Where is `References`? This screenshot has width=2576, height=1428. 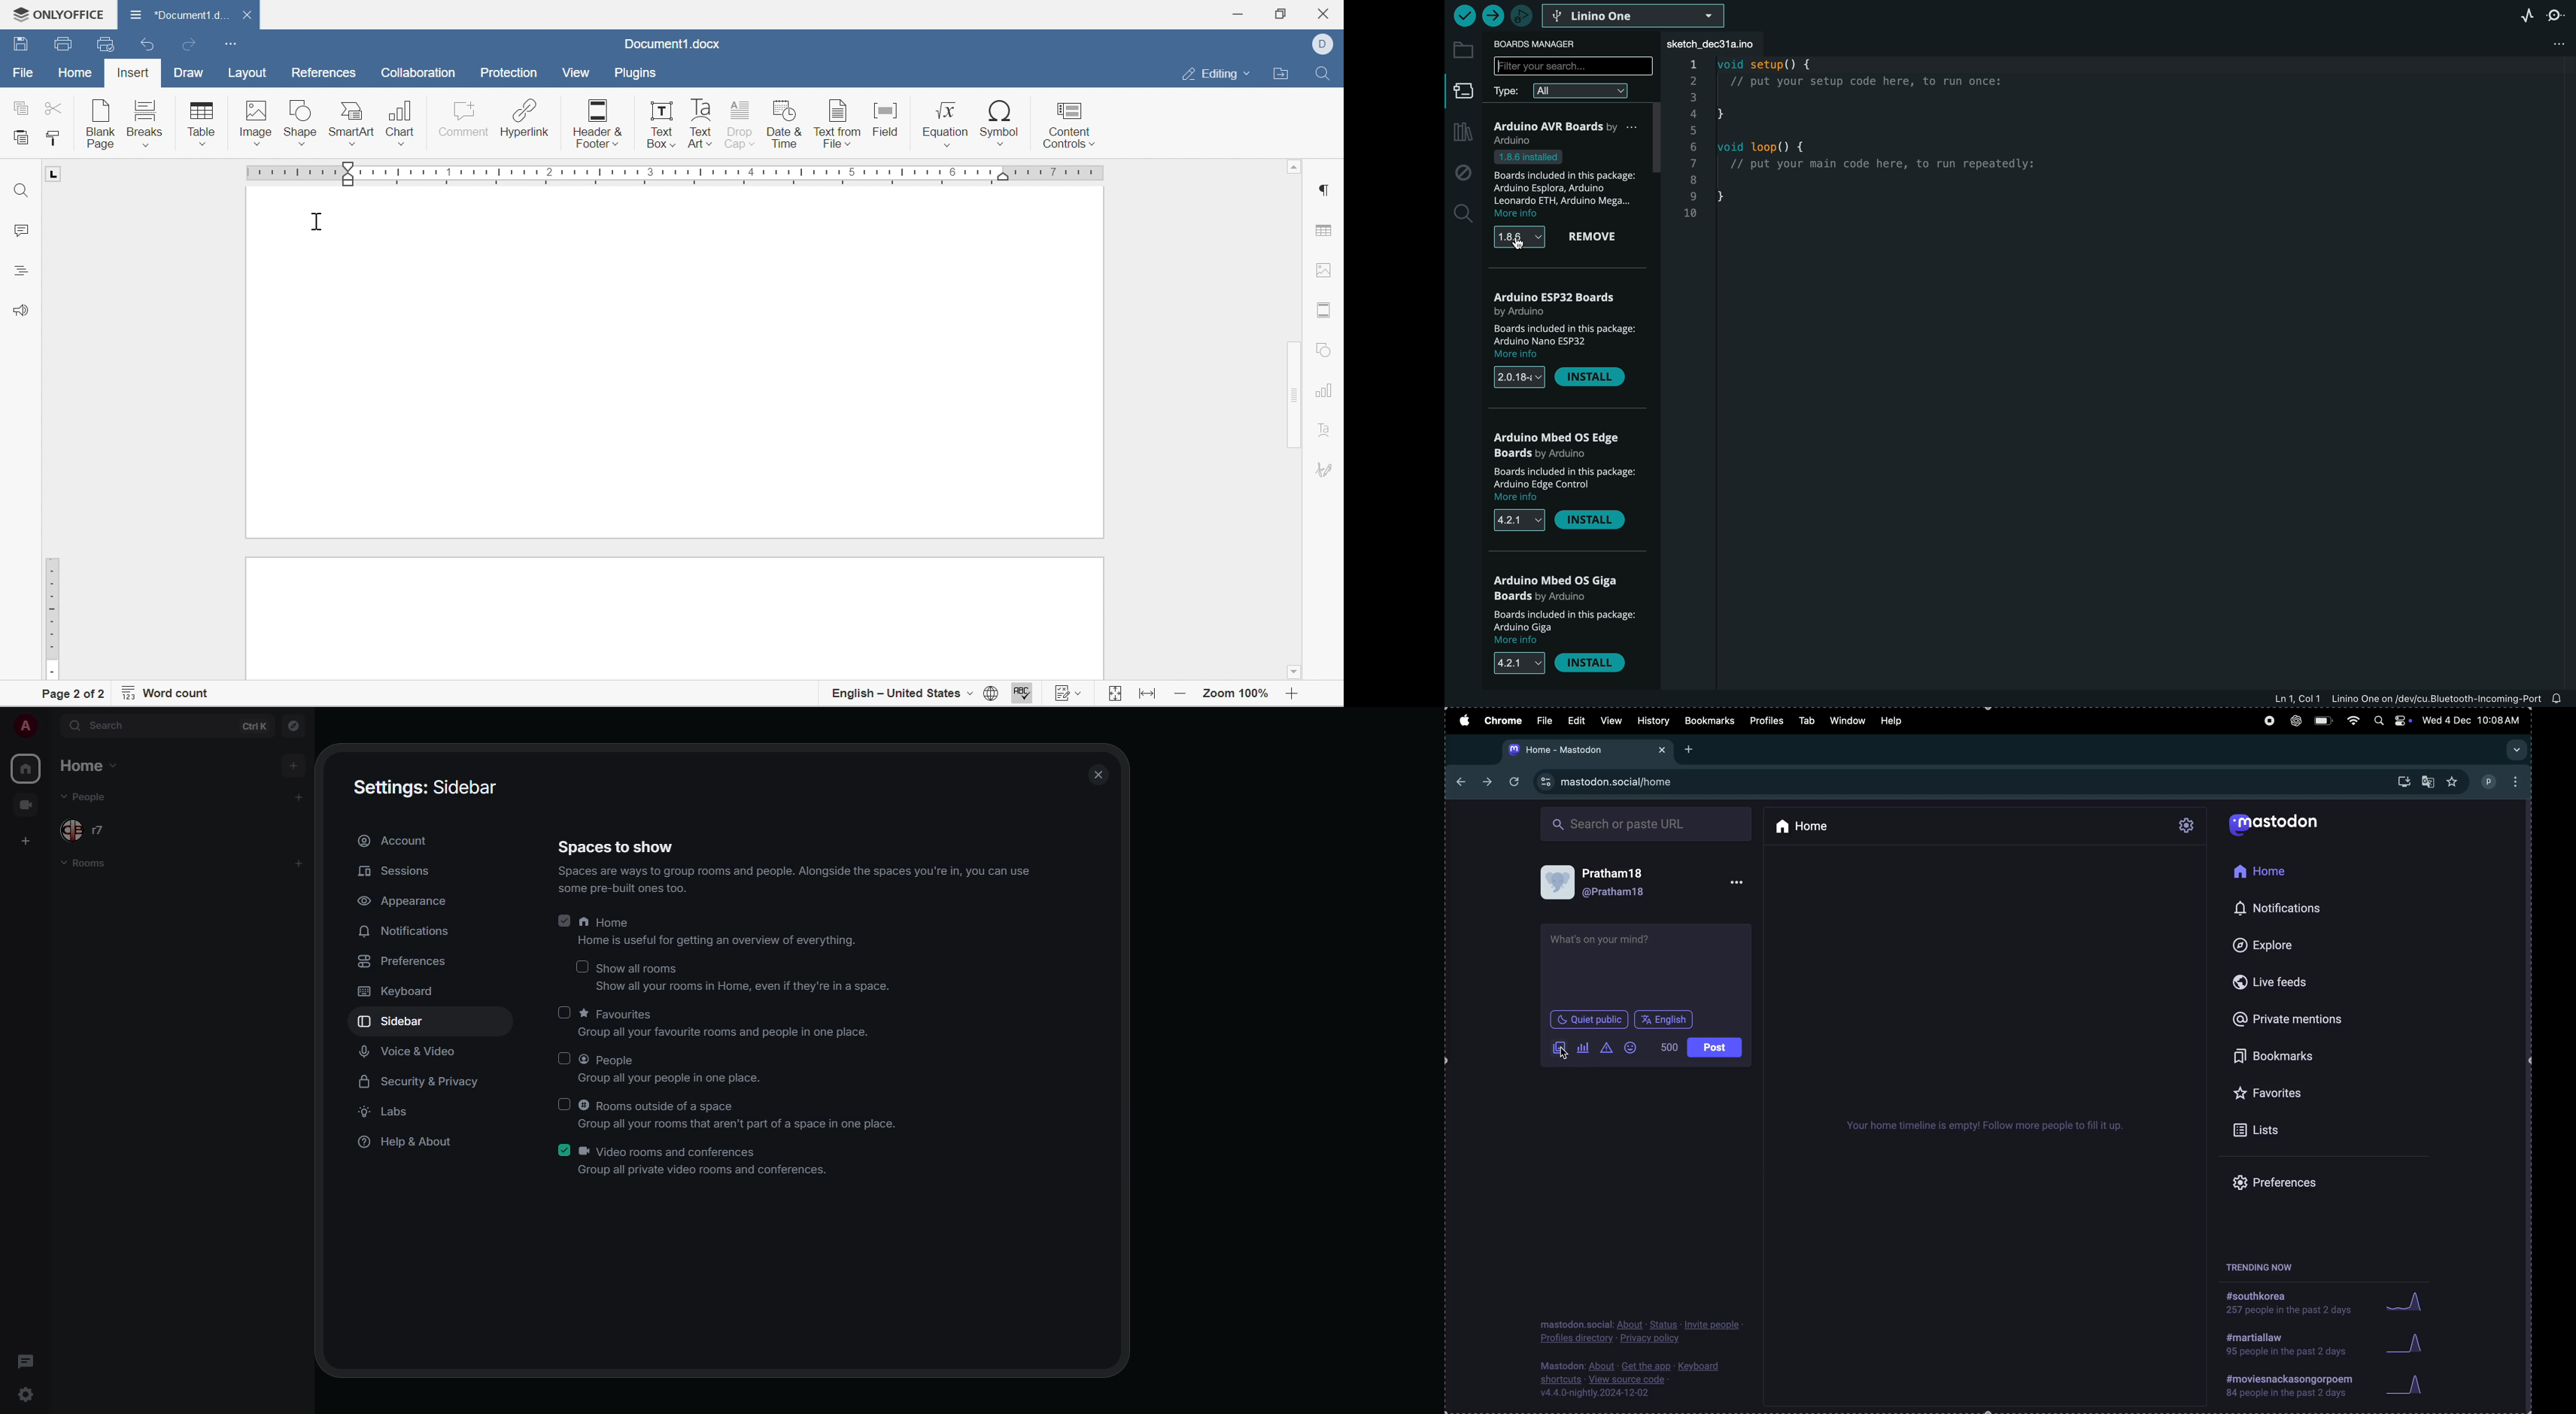 References is located at coordinates (321, 74).